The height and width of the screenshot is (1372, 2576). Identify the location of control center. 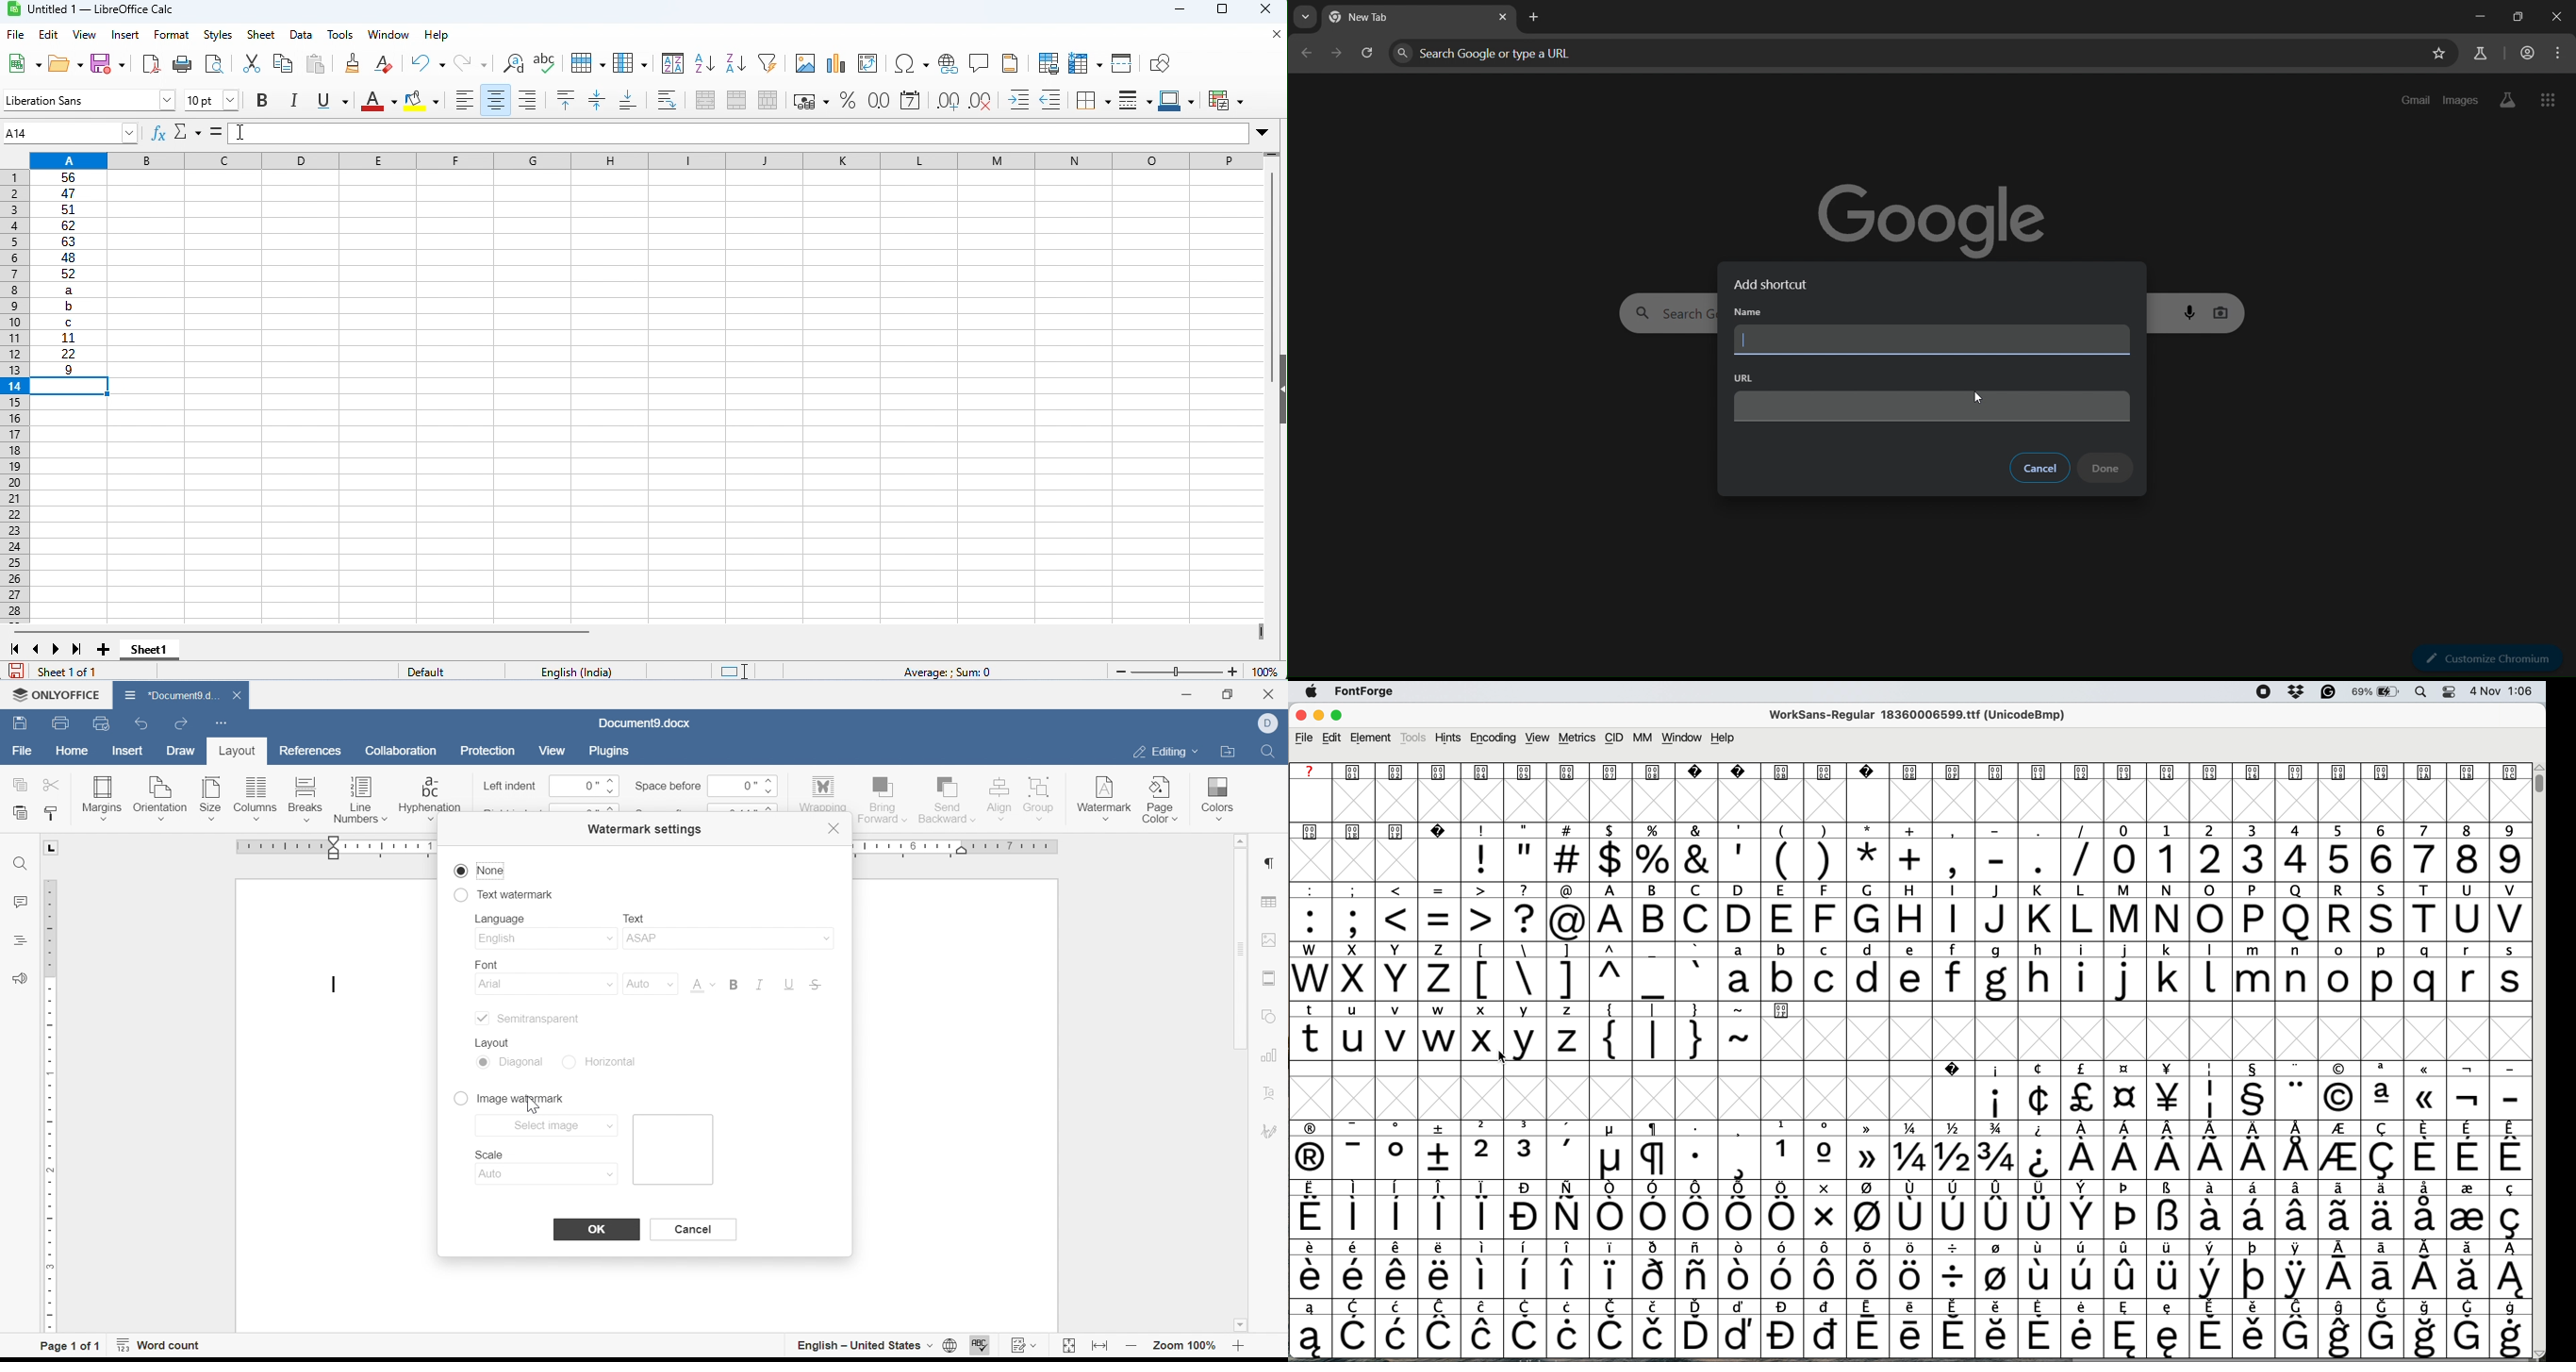
(2447, 691).